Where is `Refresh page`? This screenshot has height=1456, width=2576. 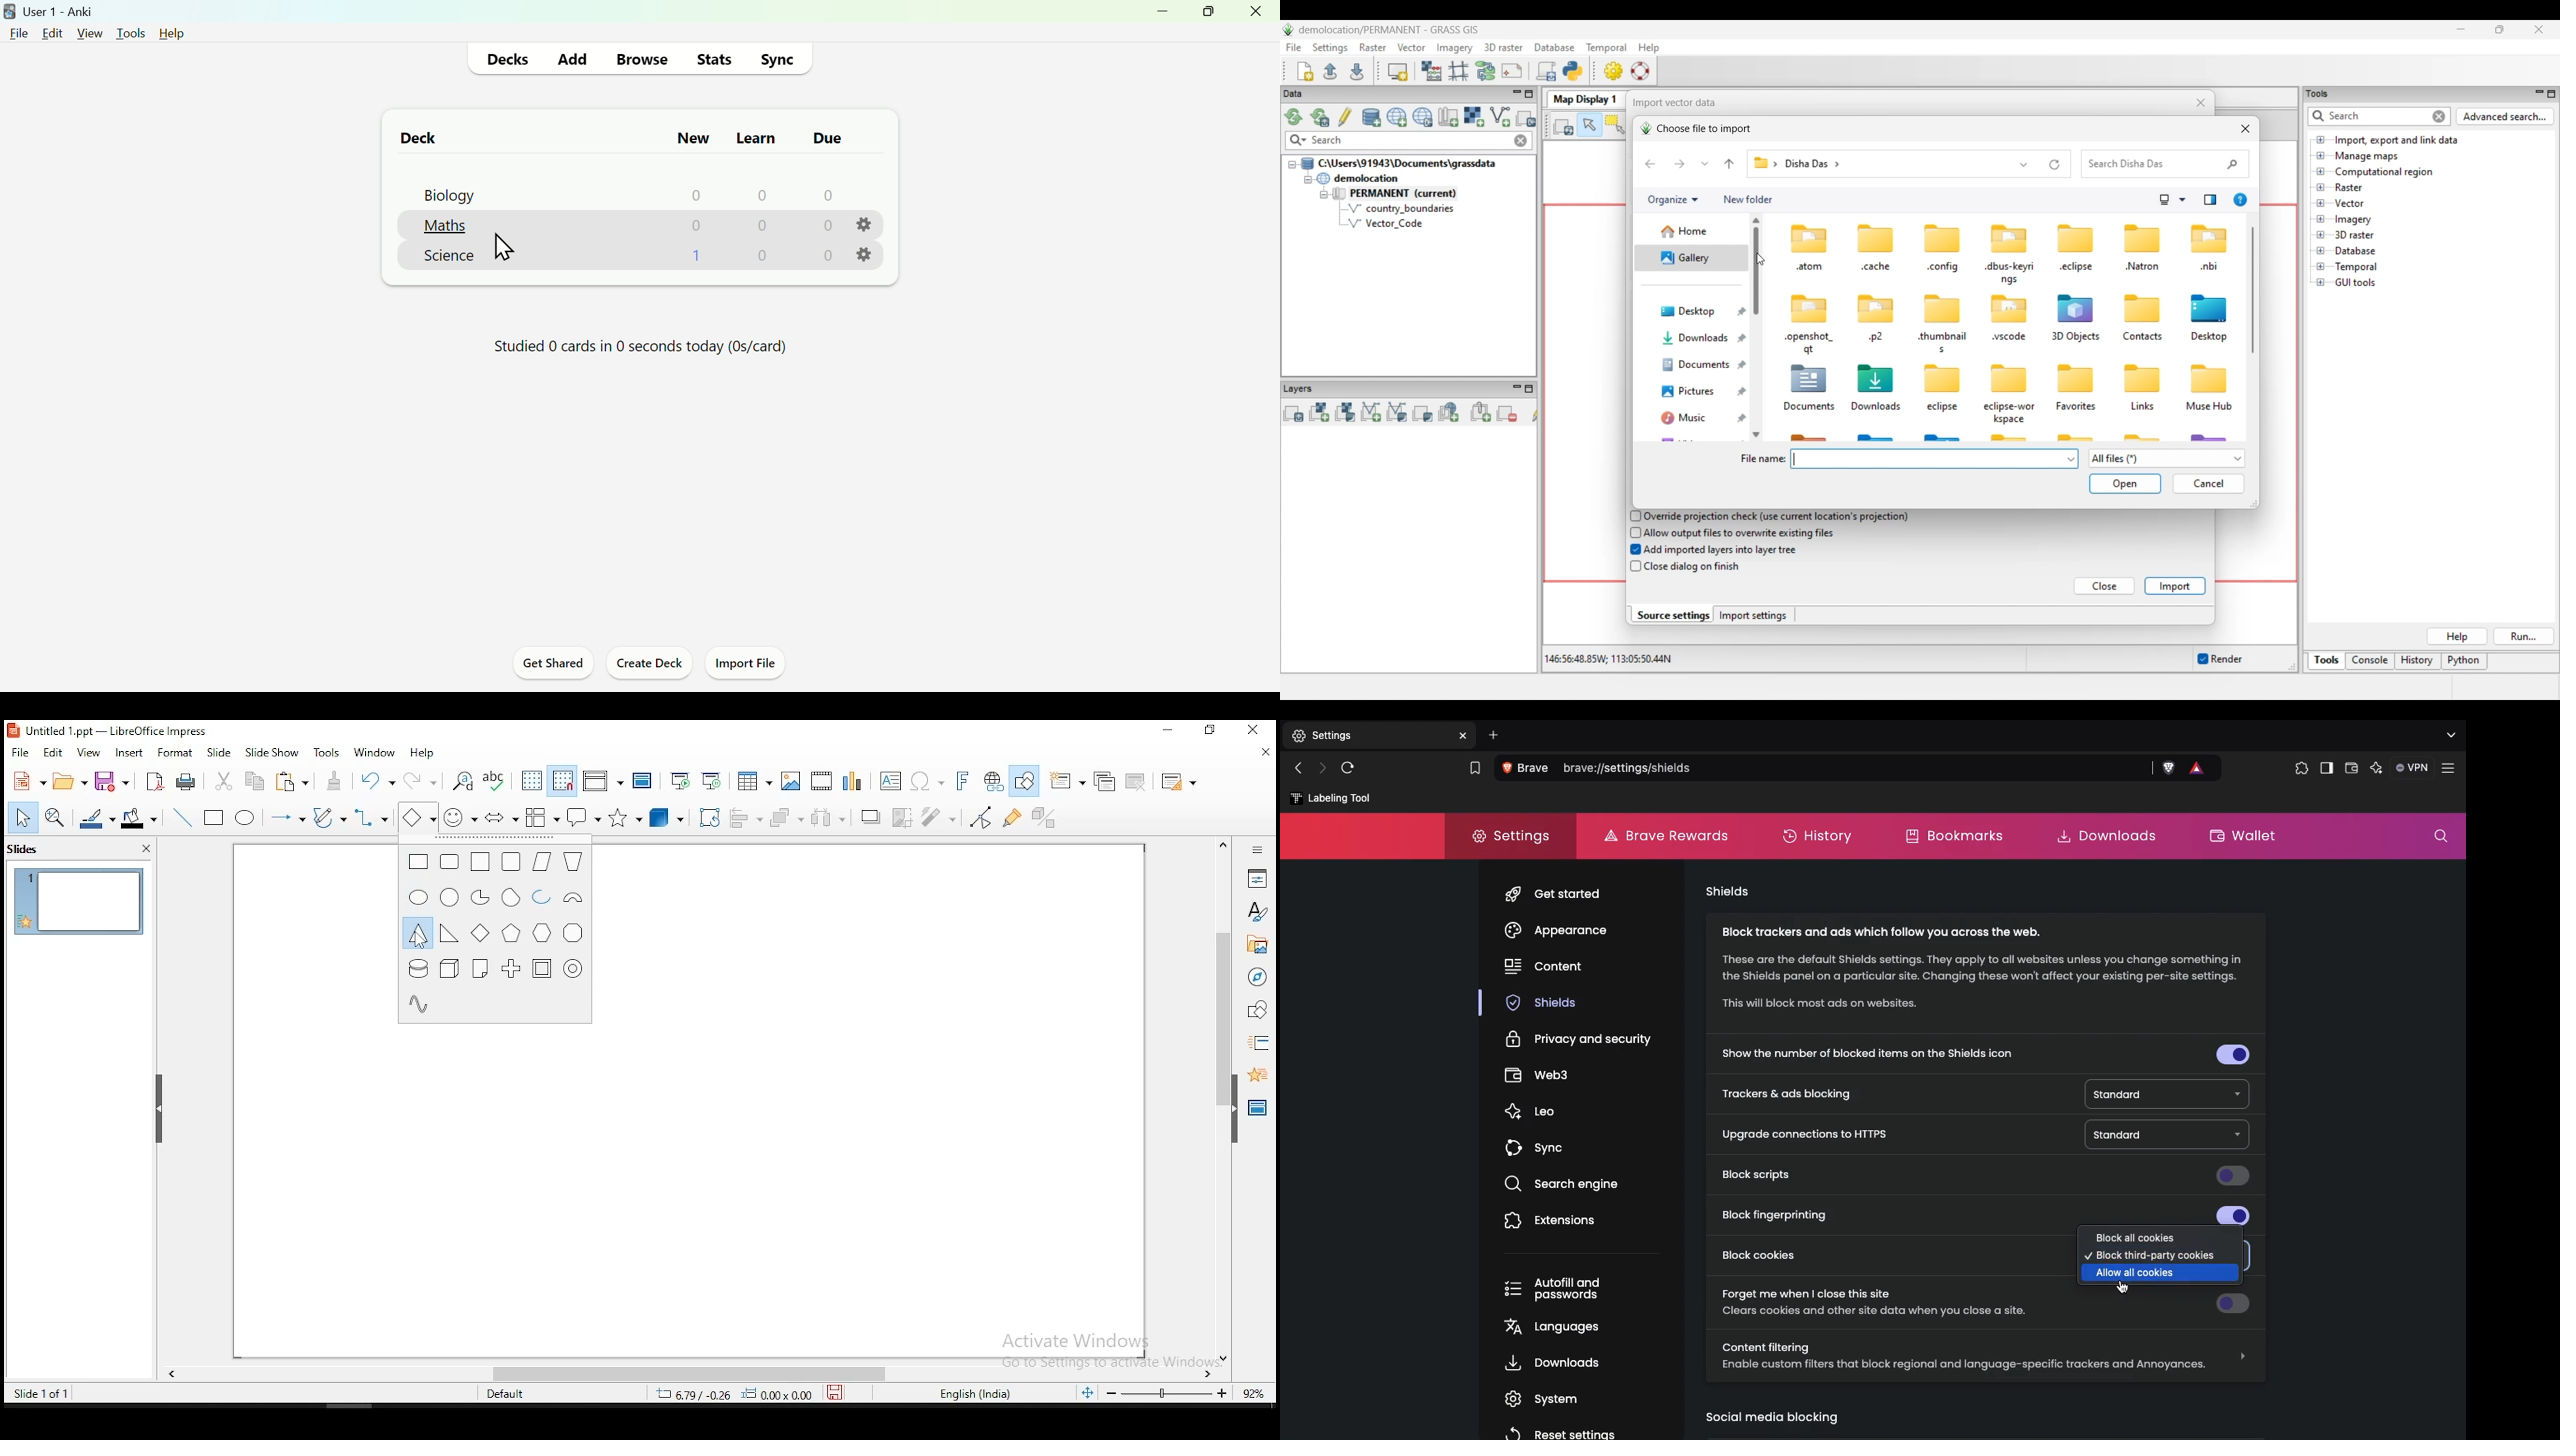 Refresh page is located at coordinates (1348, 769).